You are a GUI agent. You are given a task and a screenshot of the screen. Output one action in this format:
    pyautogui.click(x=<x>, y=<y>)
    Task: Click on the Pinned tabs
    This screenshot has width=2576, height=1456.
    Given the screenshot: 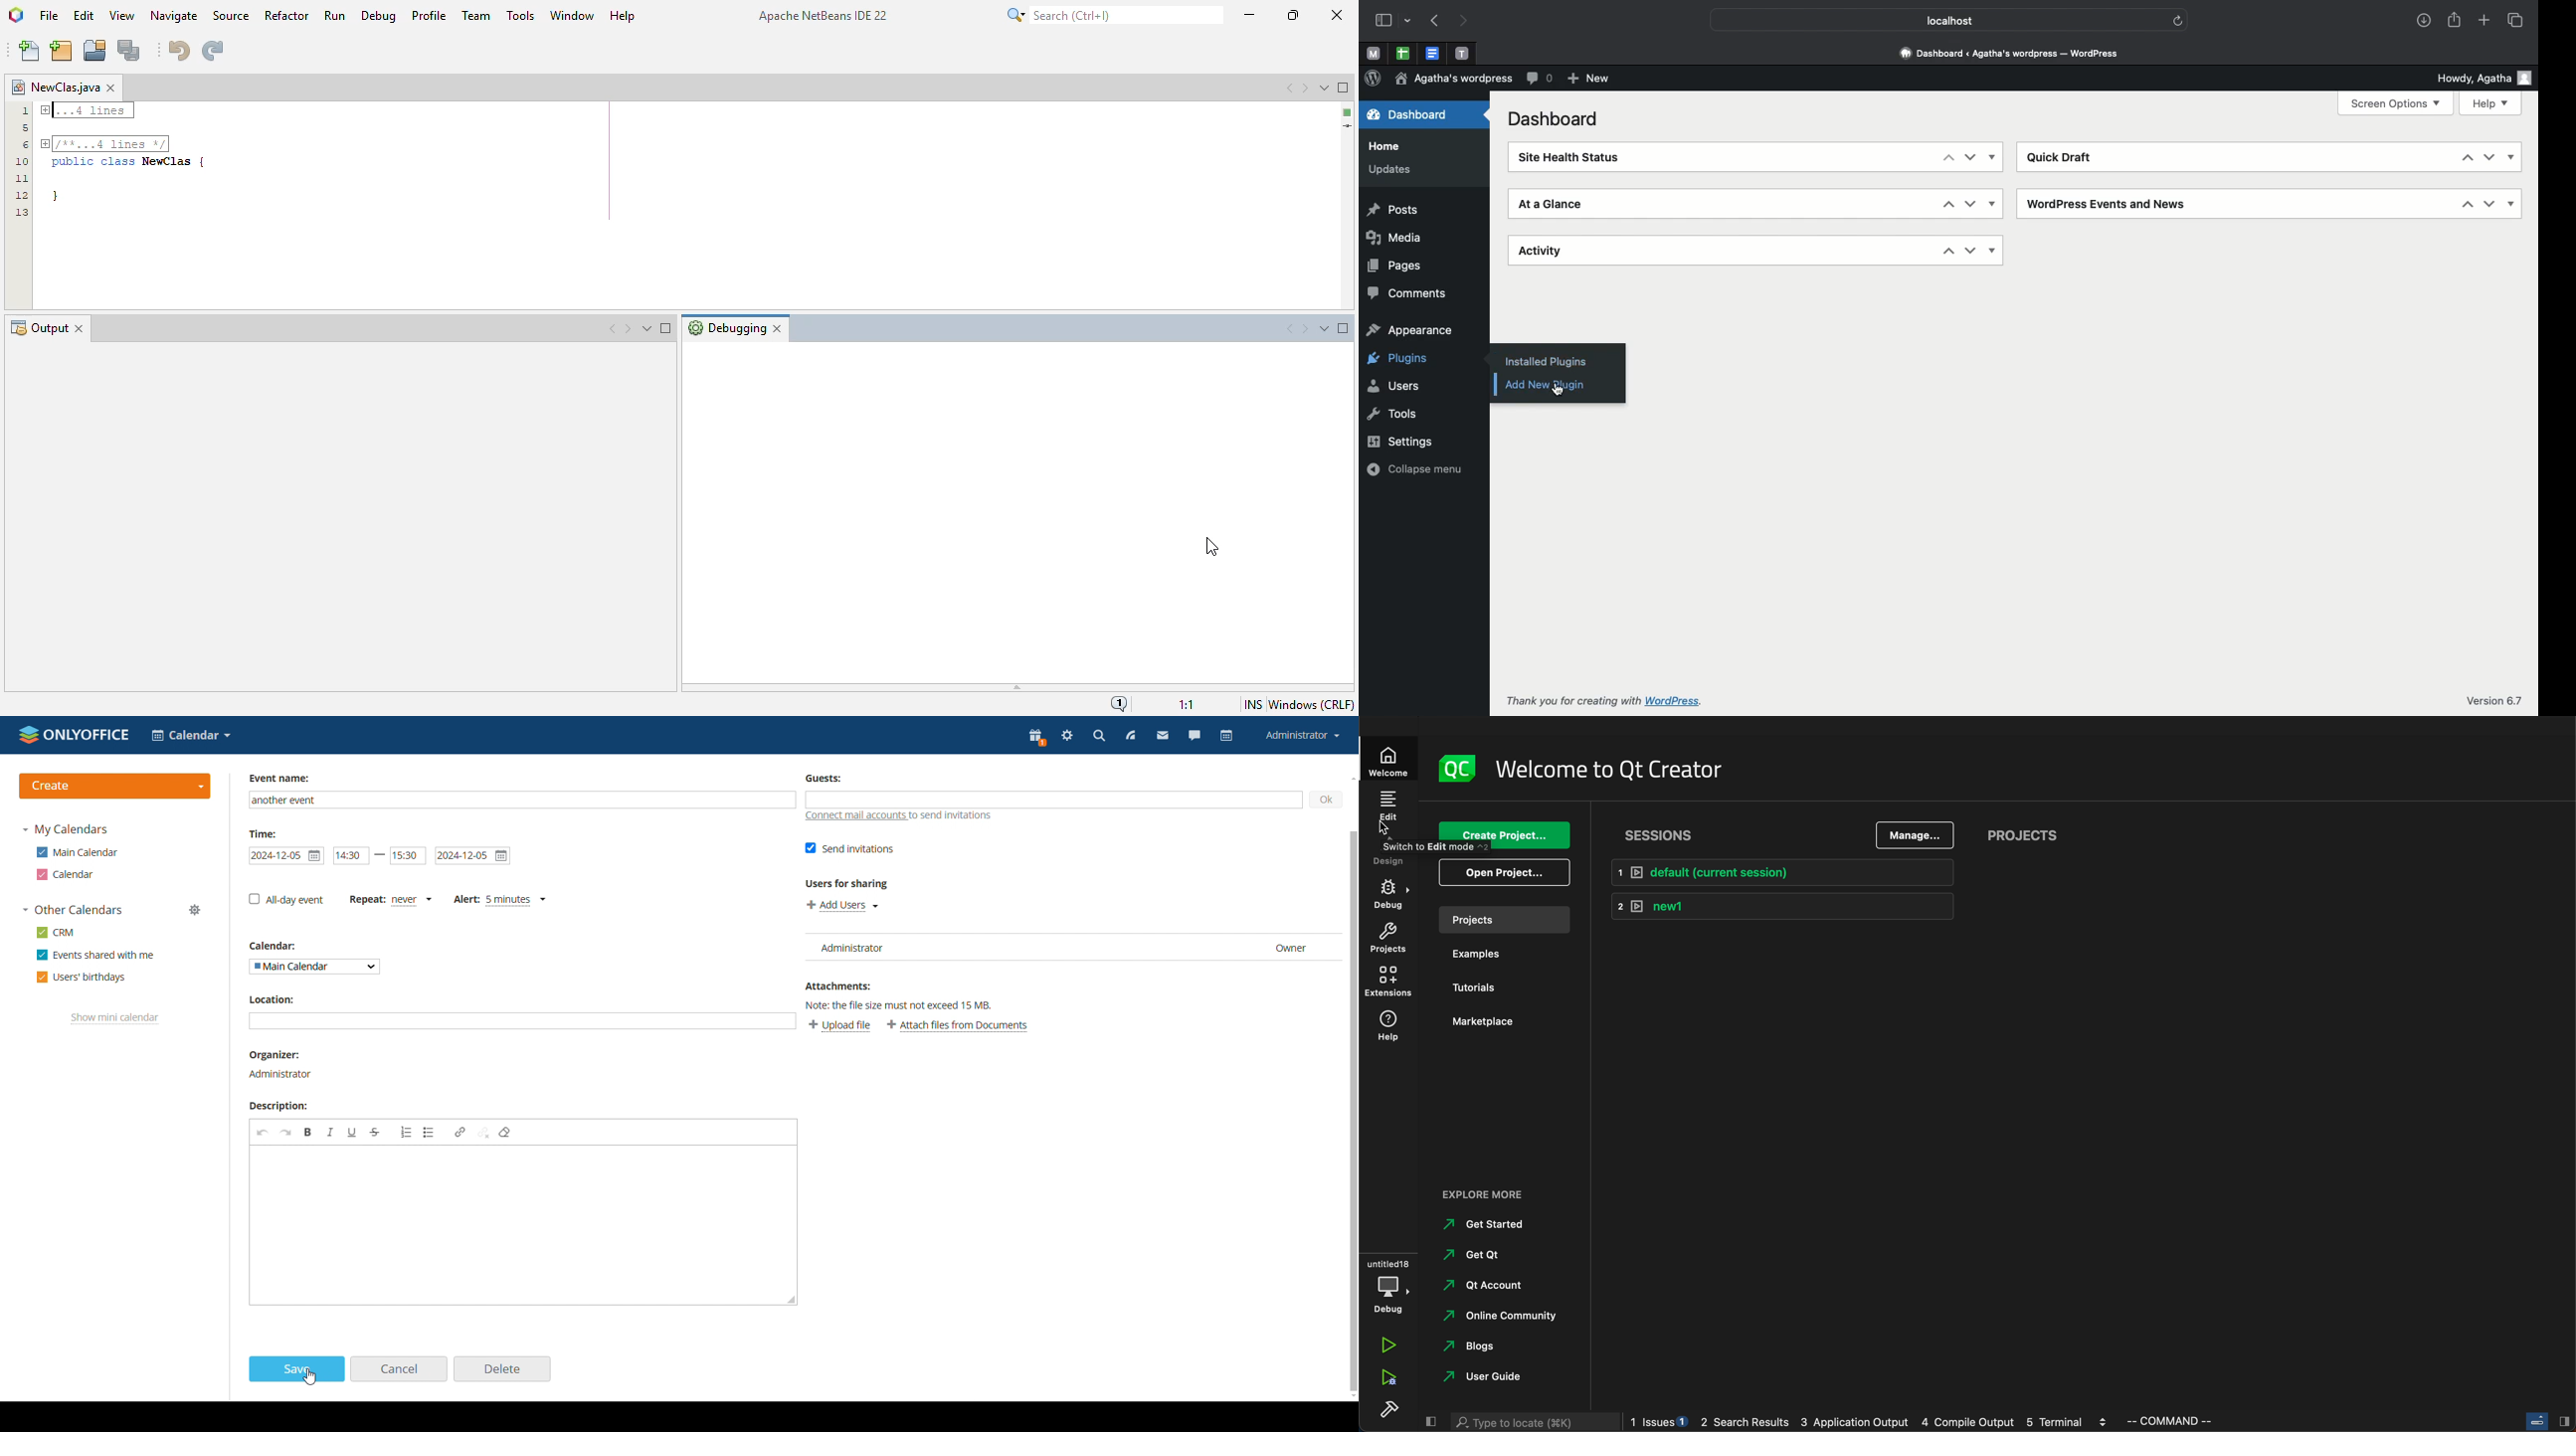 What is the action you would take?
    pyautogui.click(x=1434, y=54)
    